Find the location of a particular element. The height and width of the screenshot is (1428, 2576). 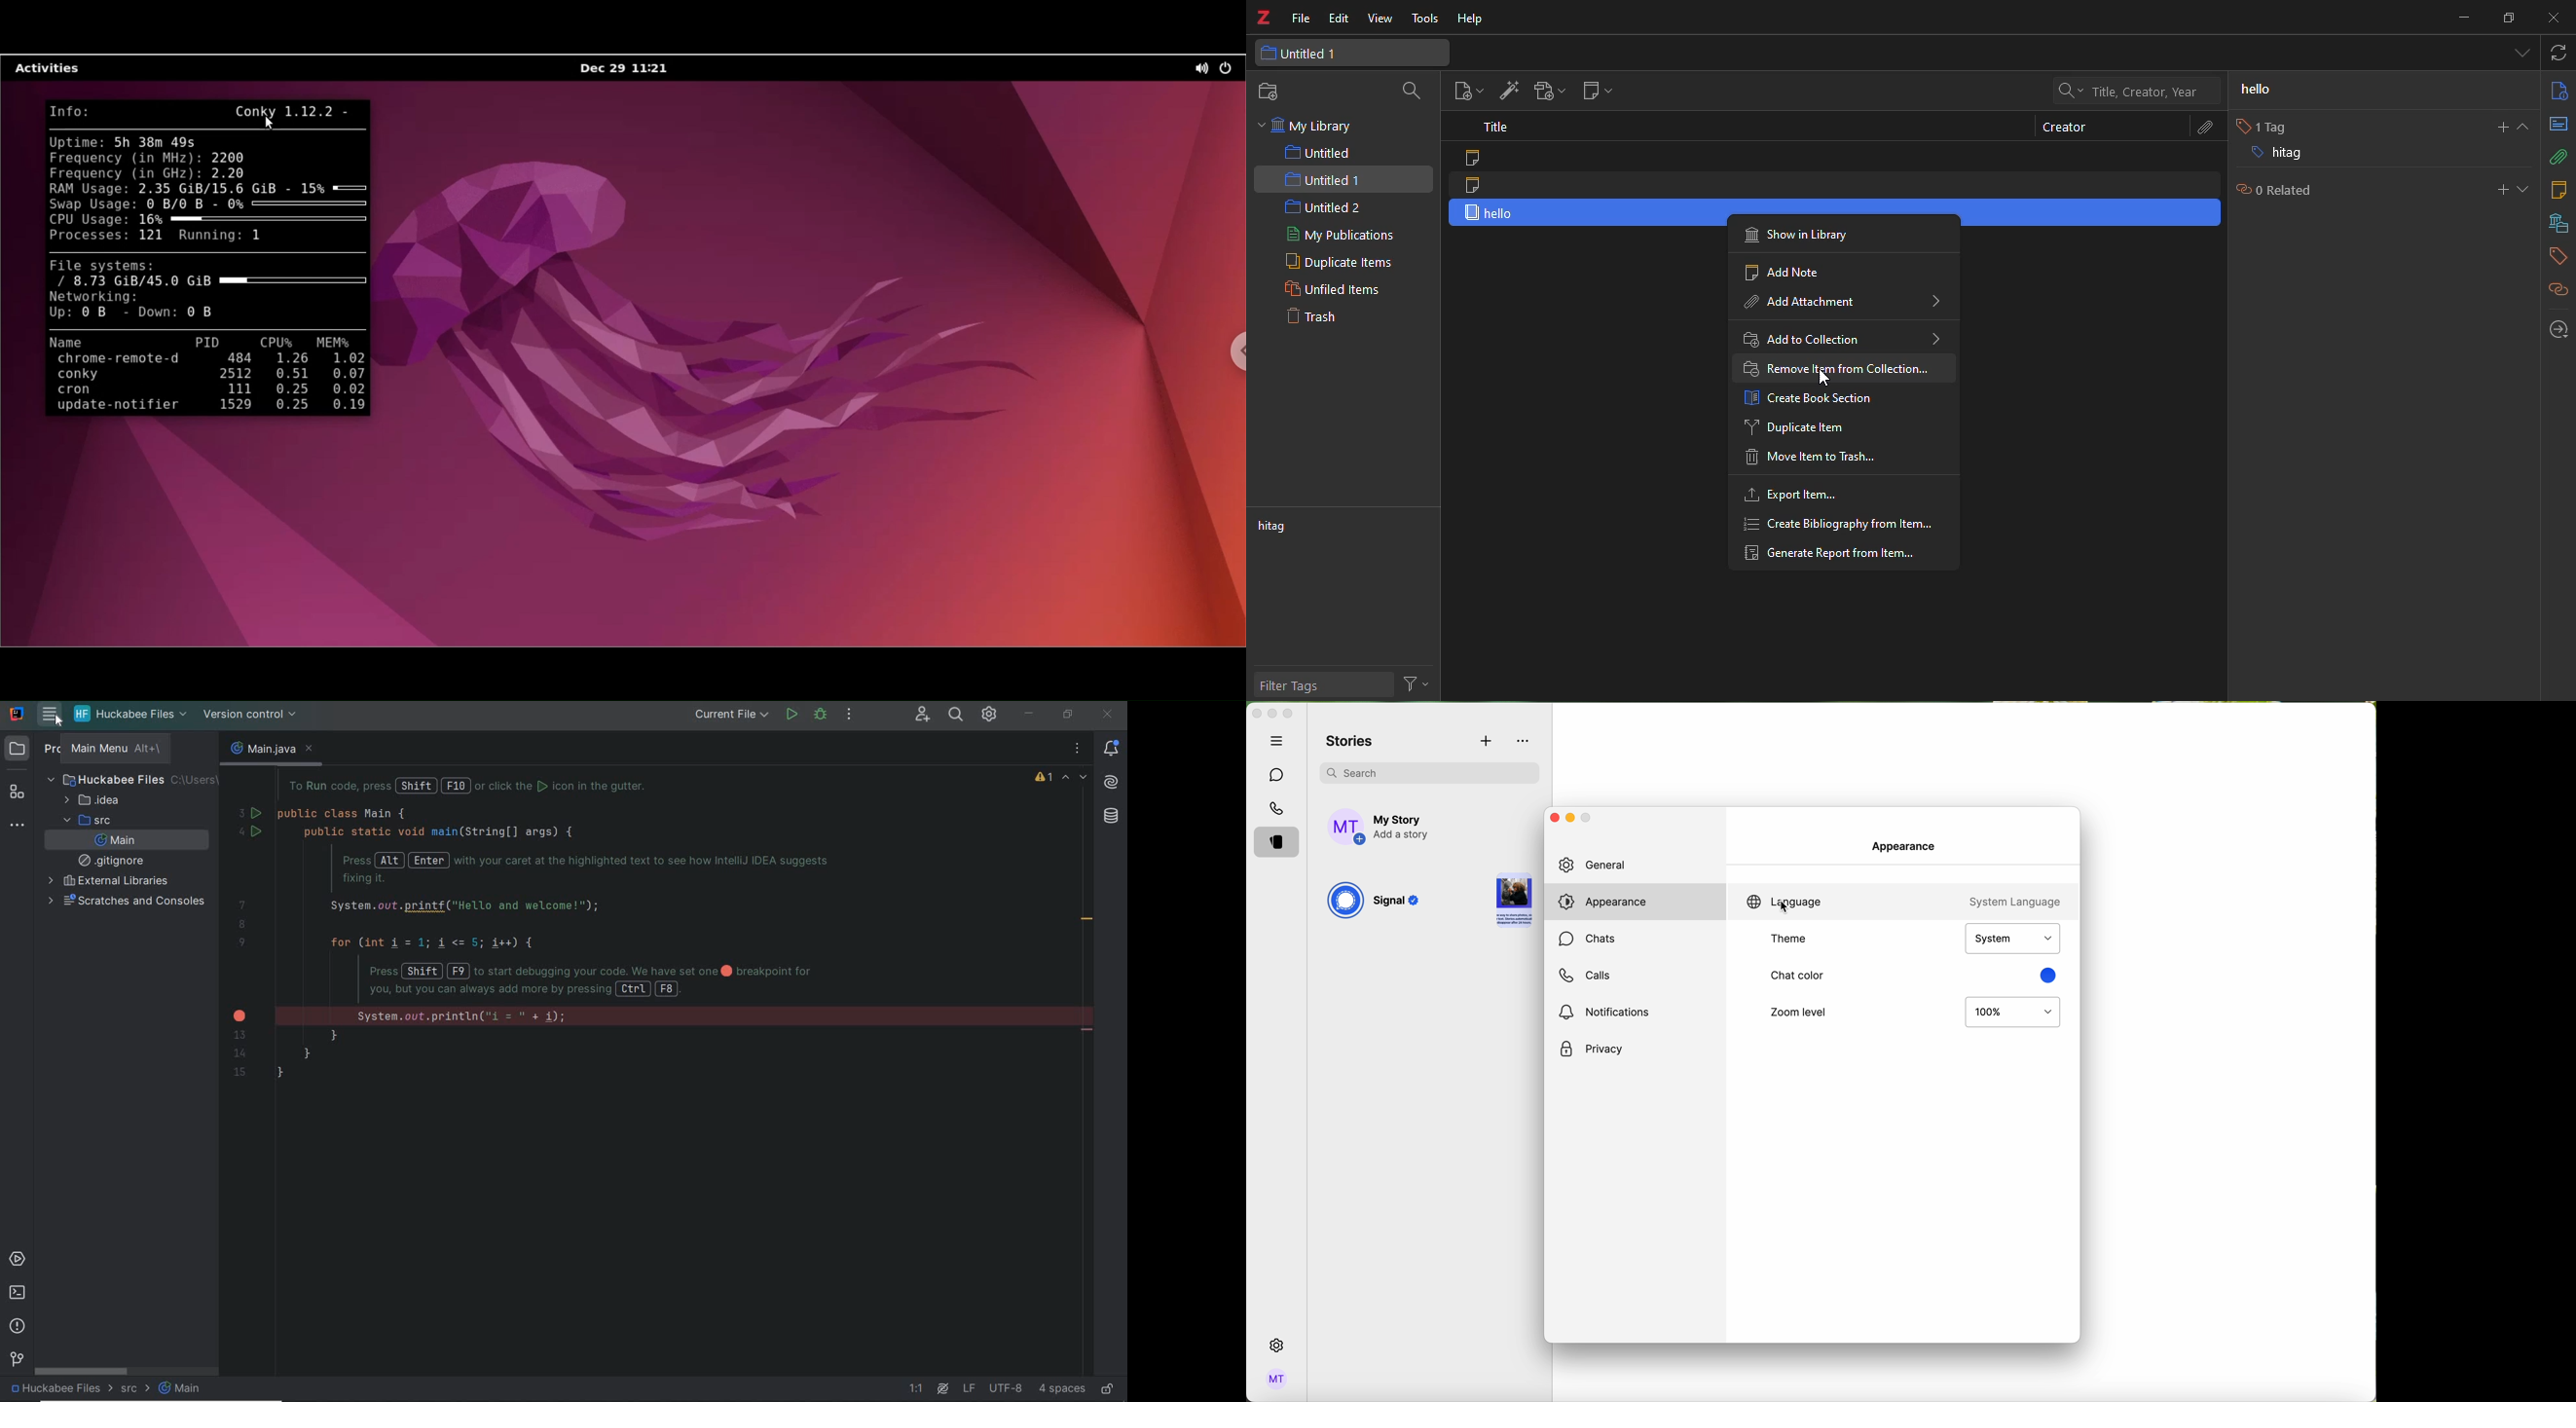

note is located at coordinates (1475, 184).